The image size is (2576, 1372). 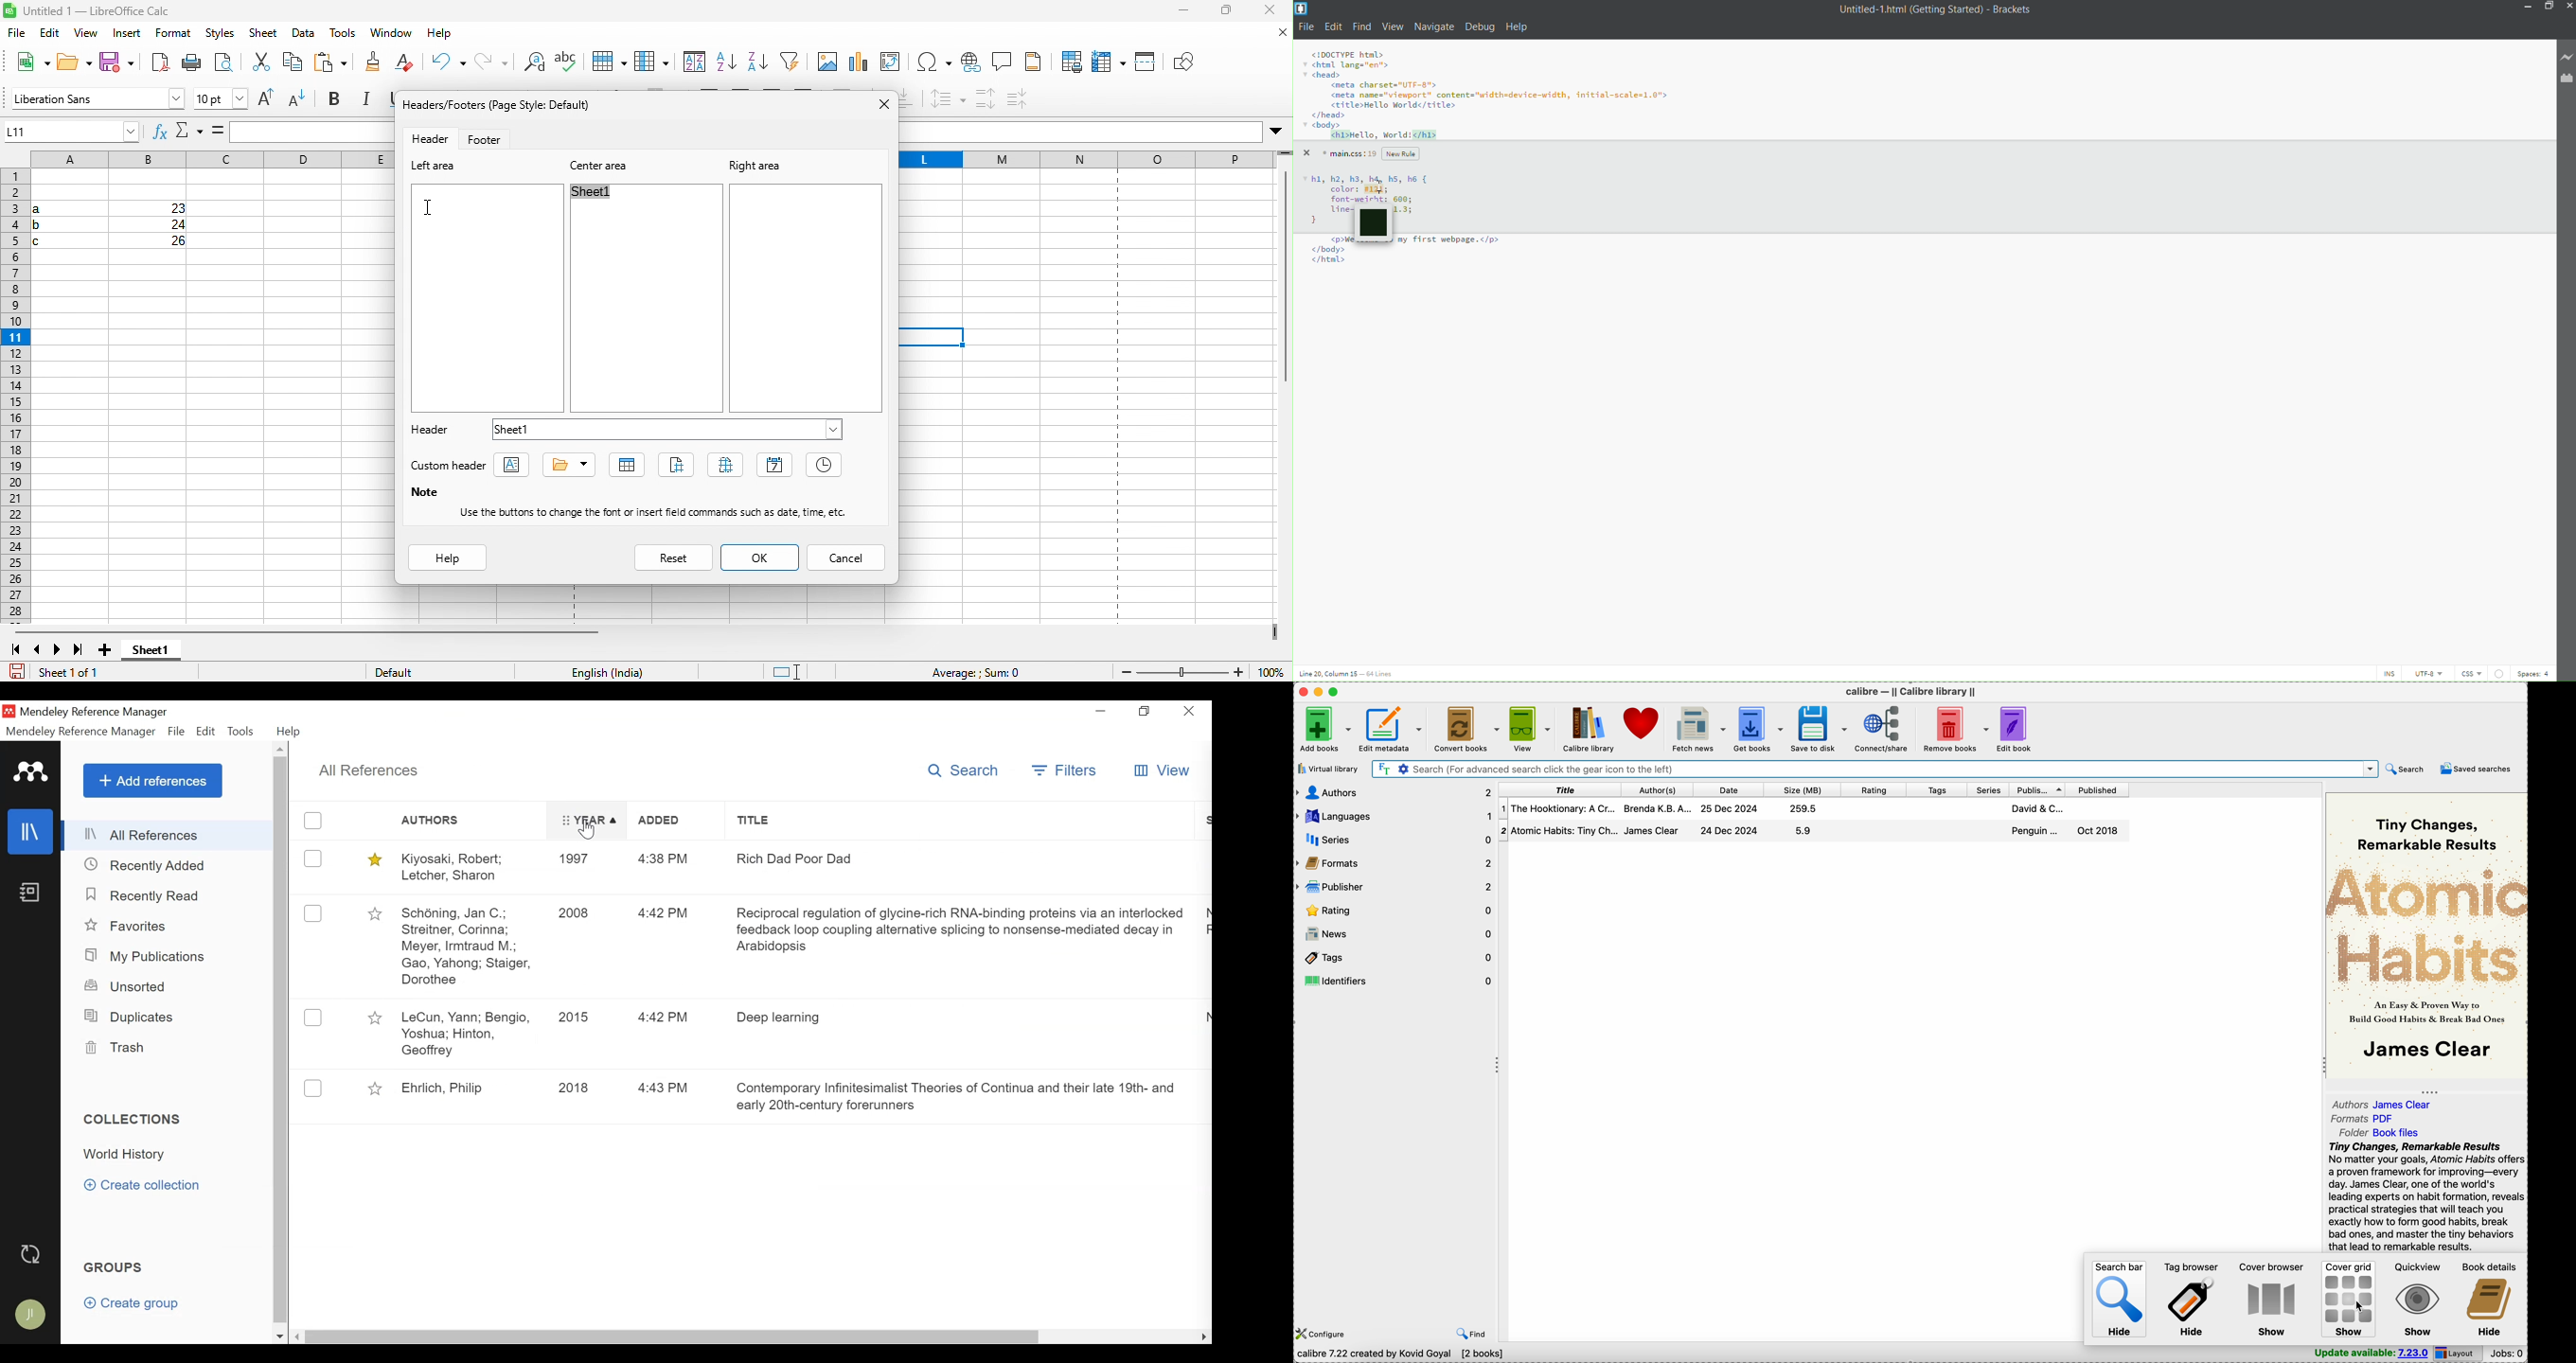 I want to click on 4:42 PM, so click(x=666, y=916).